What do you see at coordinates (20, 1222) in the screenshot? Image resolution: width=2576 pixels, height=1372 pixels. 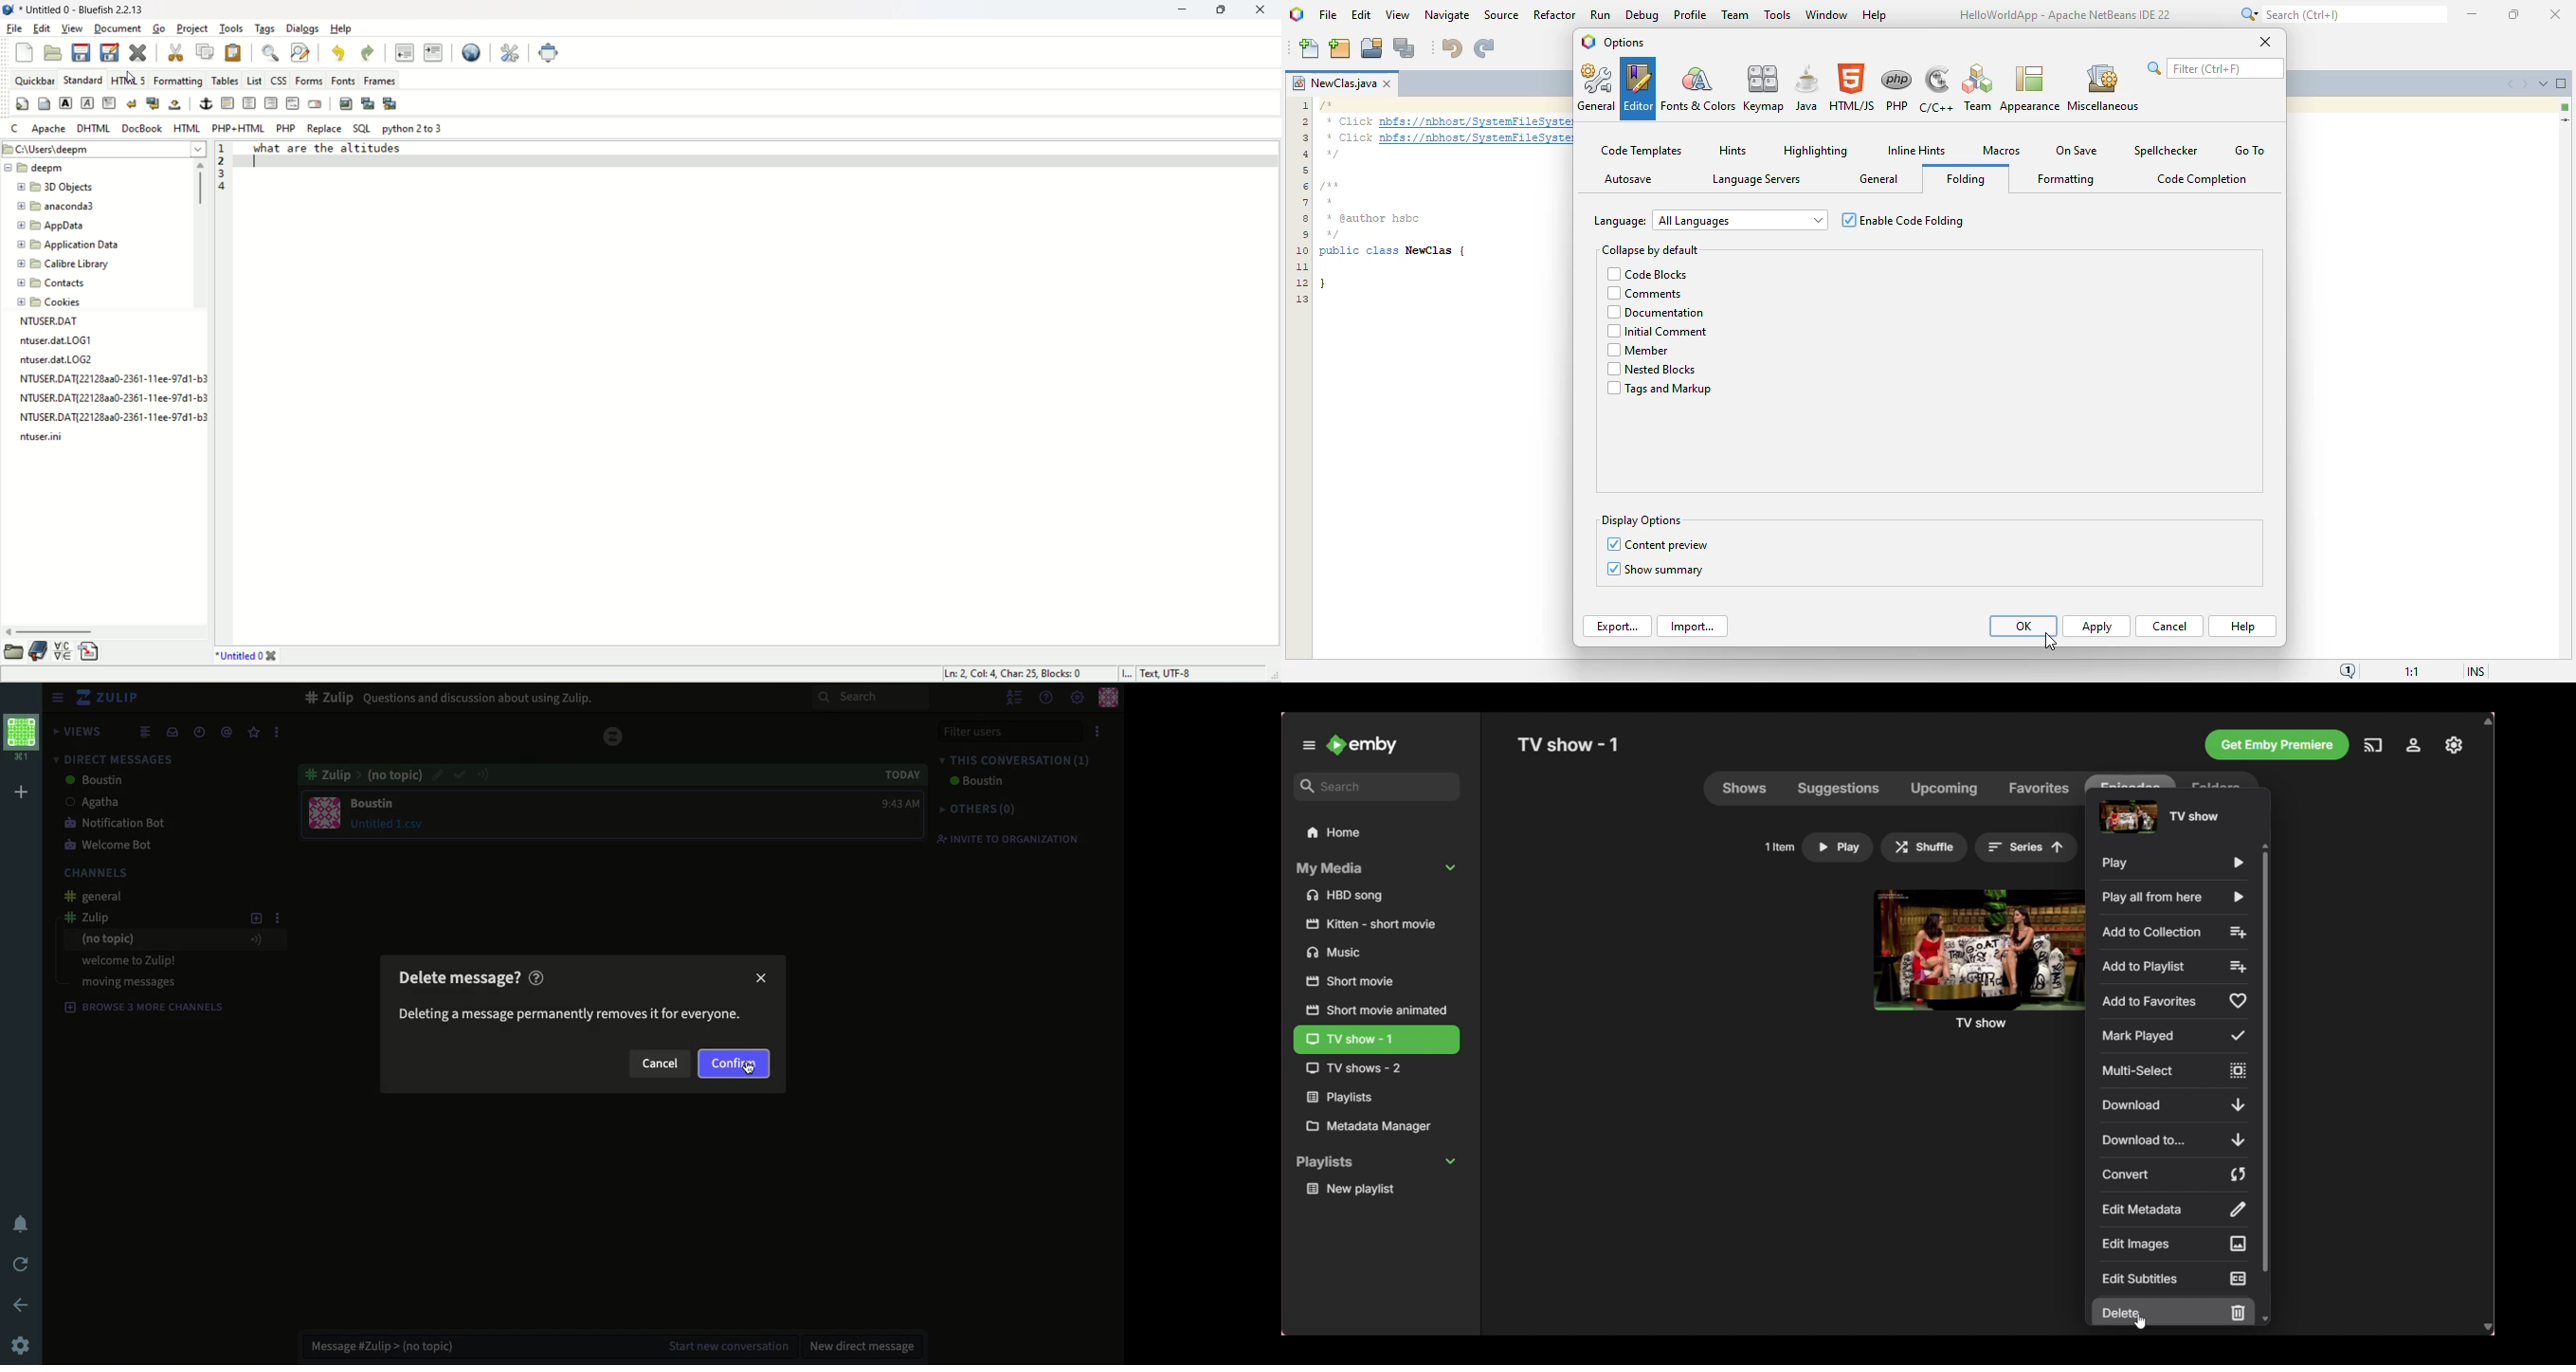 I see `notification` at bounding box center [20, 1222].